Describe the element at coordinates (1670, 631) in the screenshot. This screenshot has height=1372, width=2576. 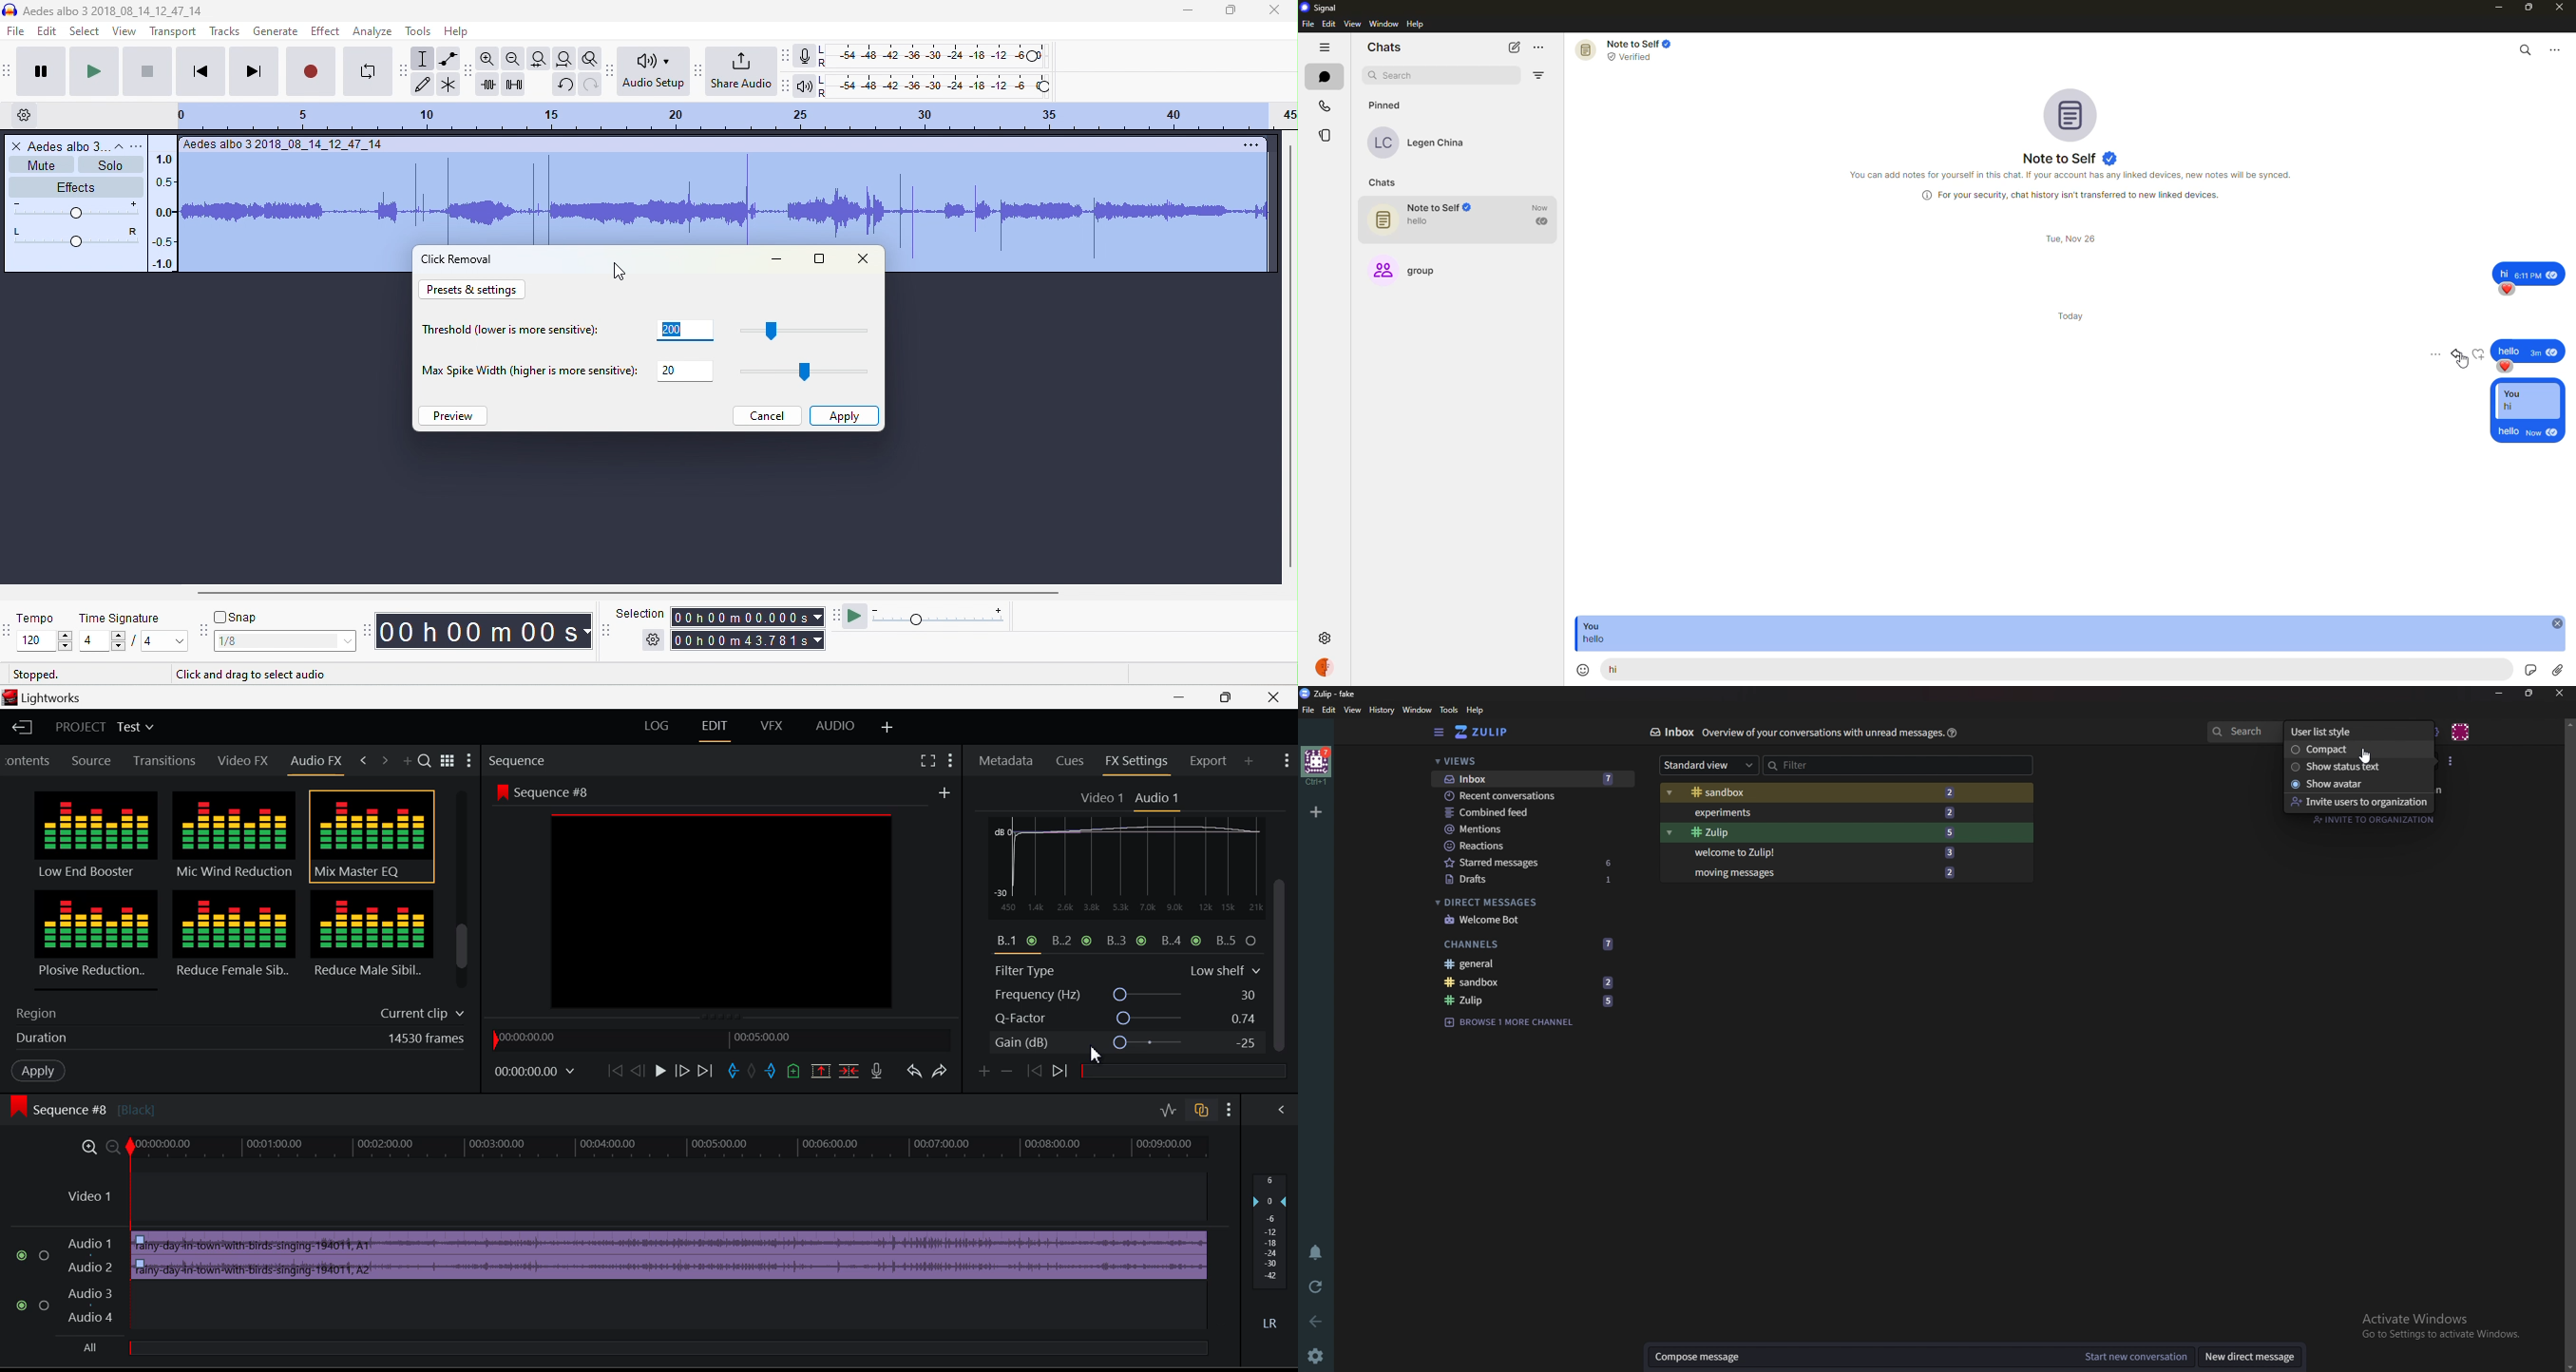
I see `message reply` at that location.